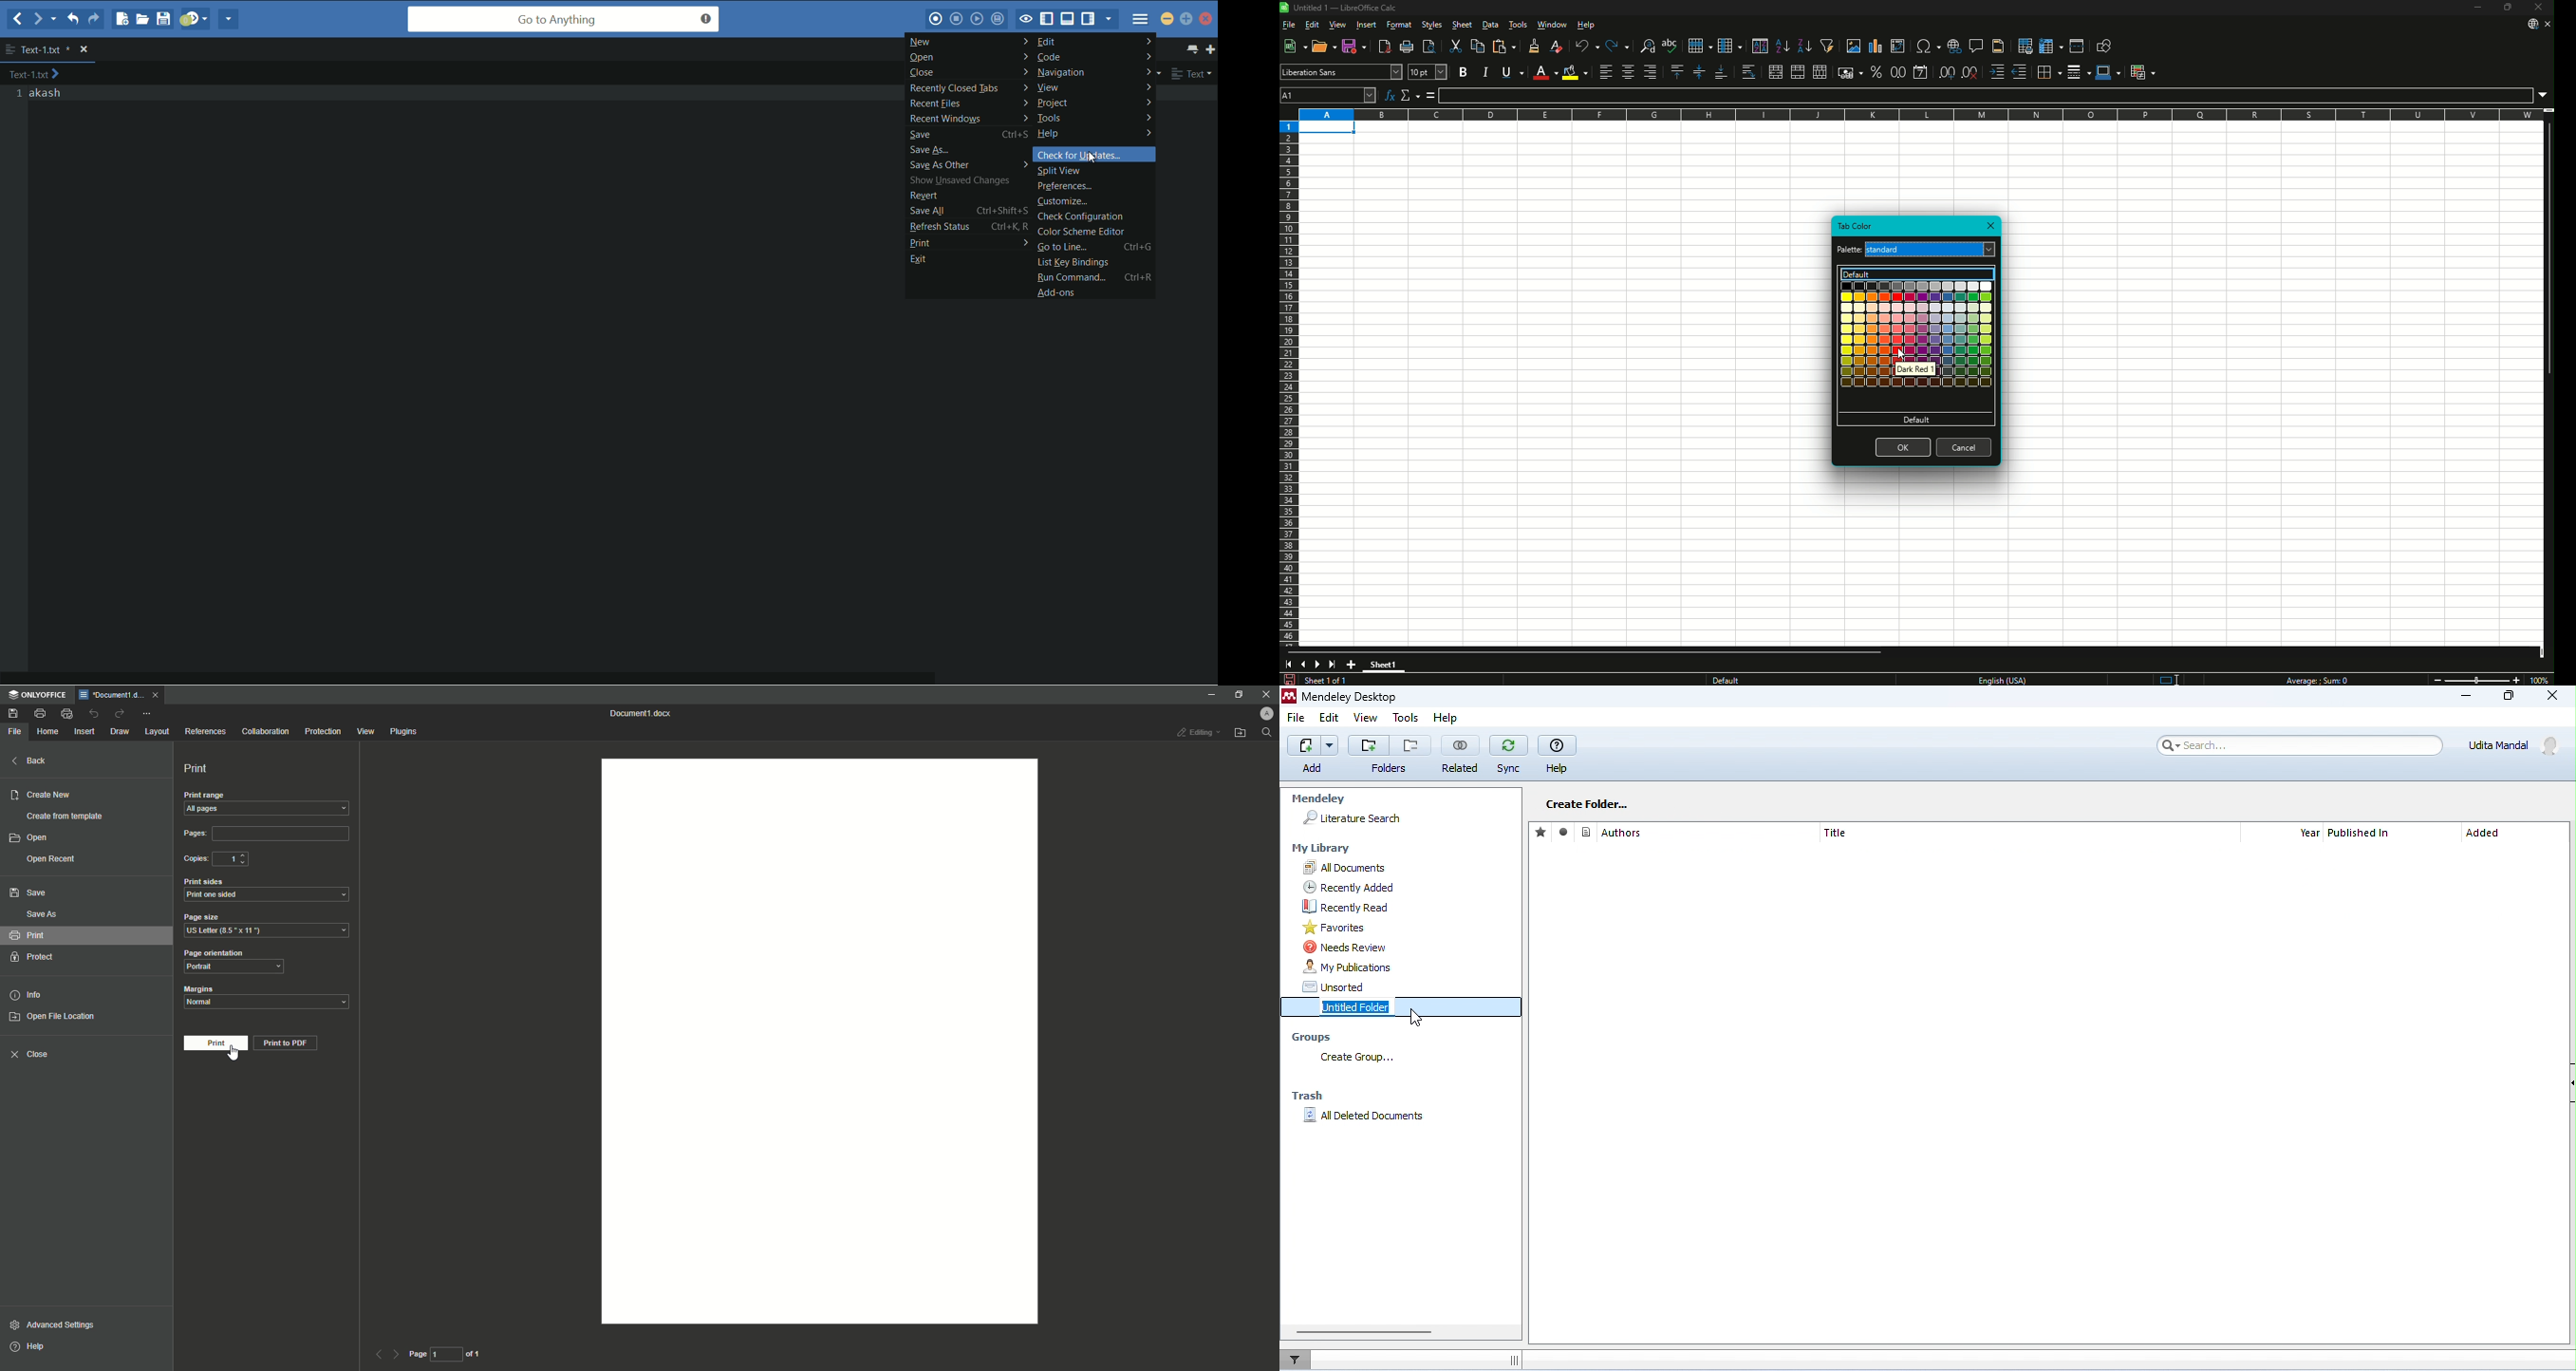 The height and width of the screenshot is (1372, 2576). What do you see at coordinates (269, 834) in the screenshot?
I see `Pages` at bounding box center [269, 834].